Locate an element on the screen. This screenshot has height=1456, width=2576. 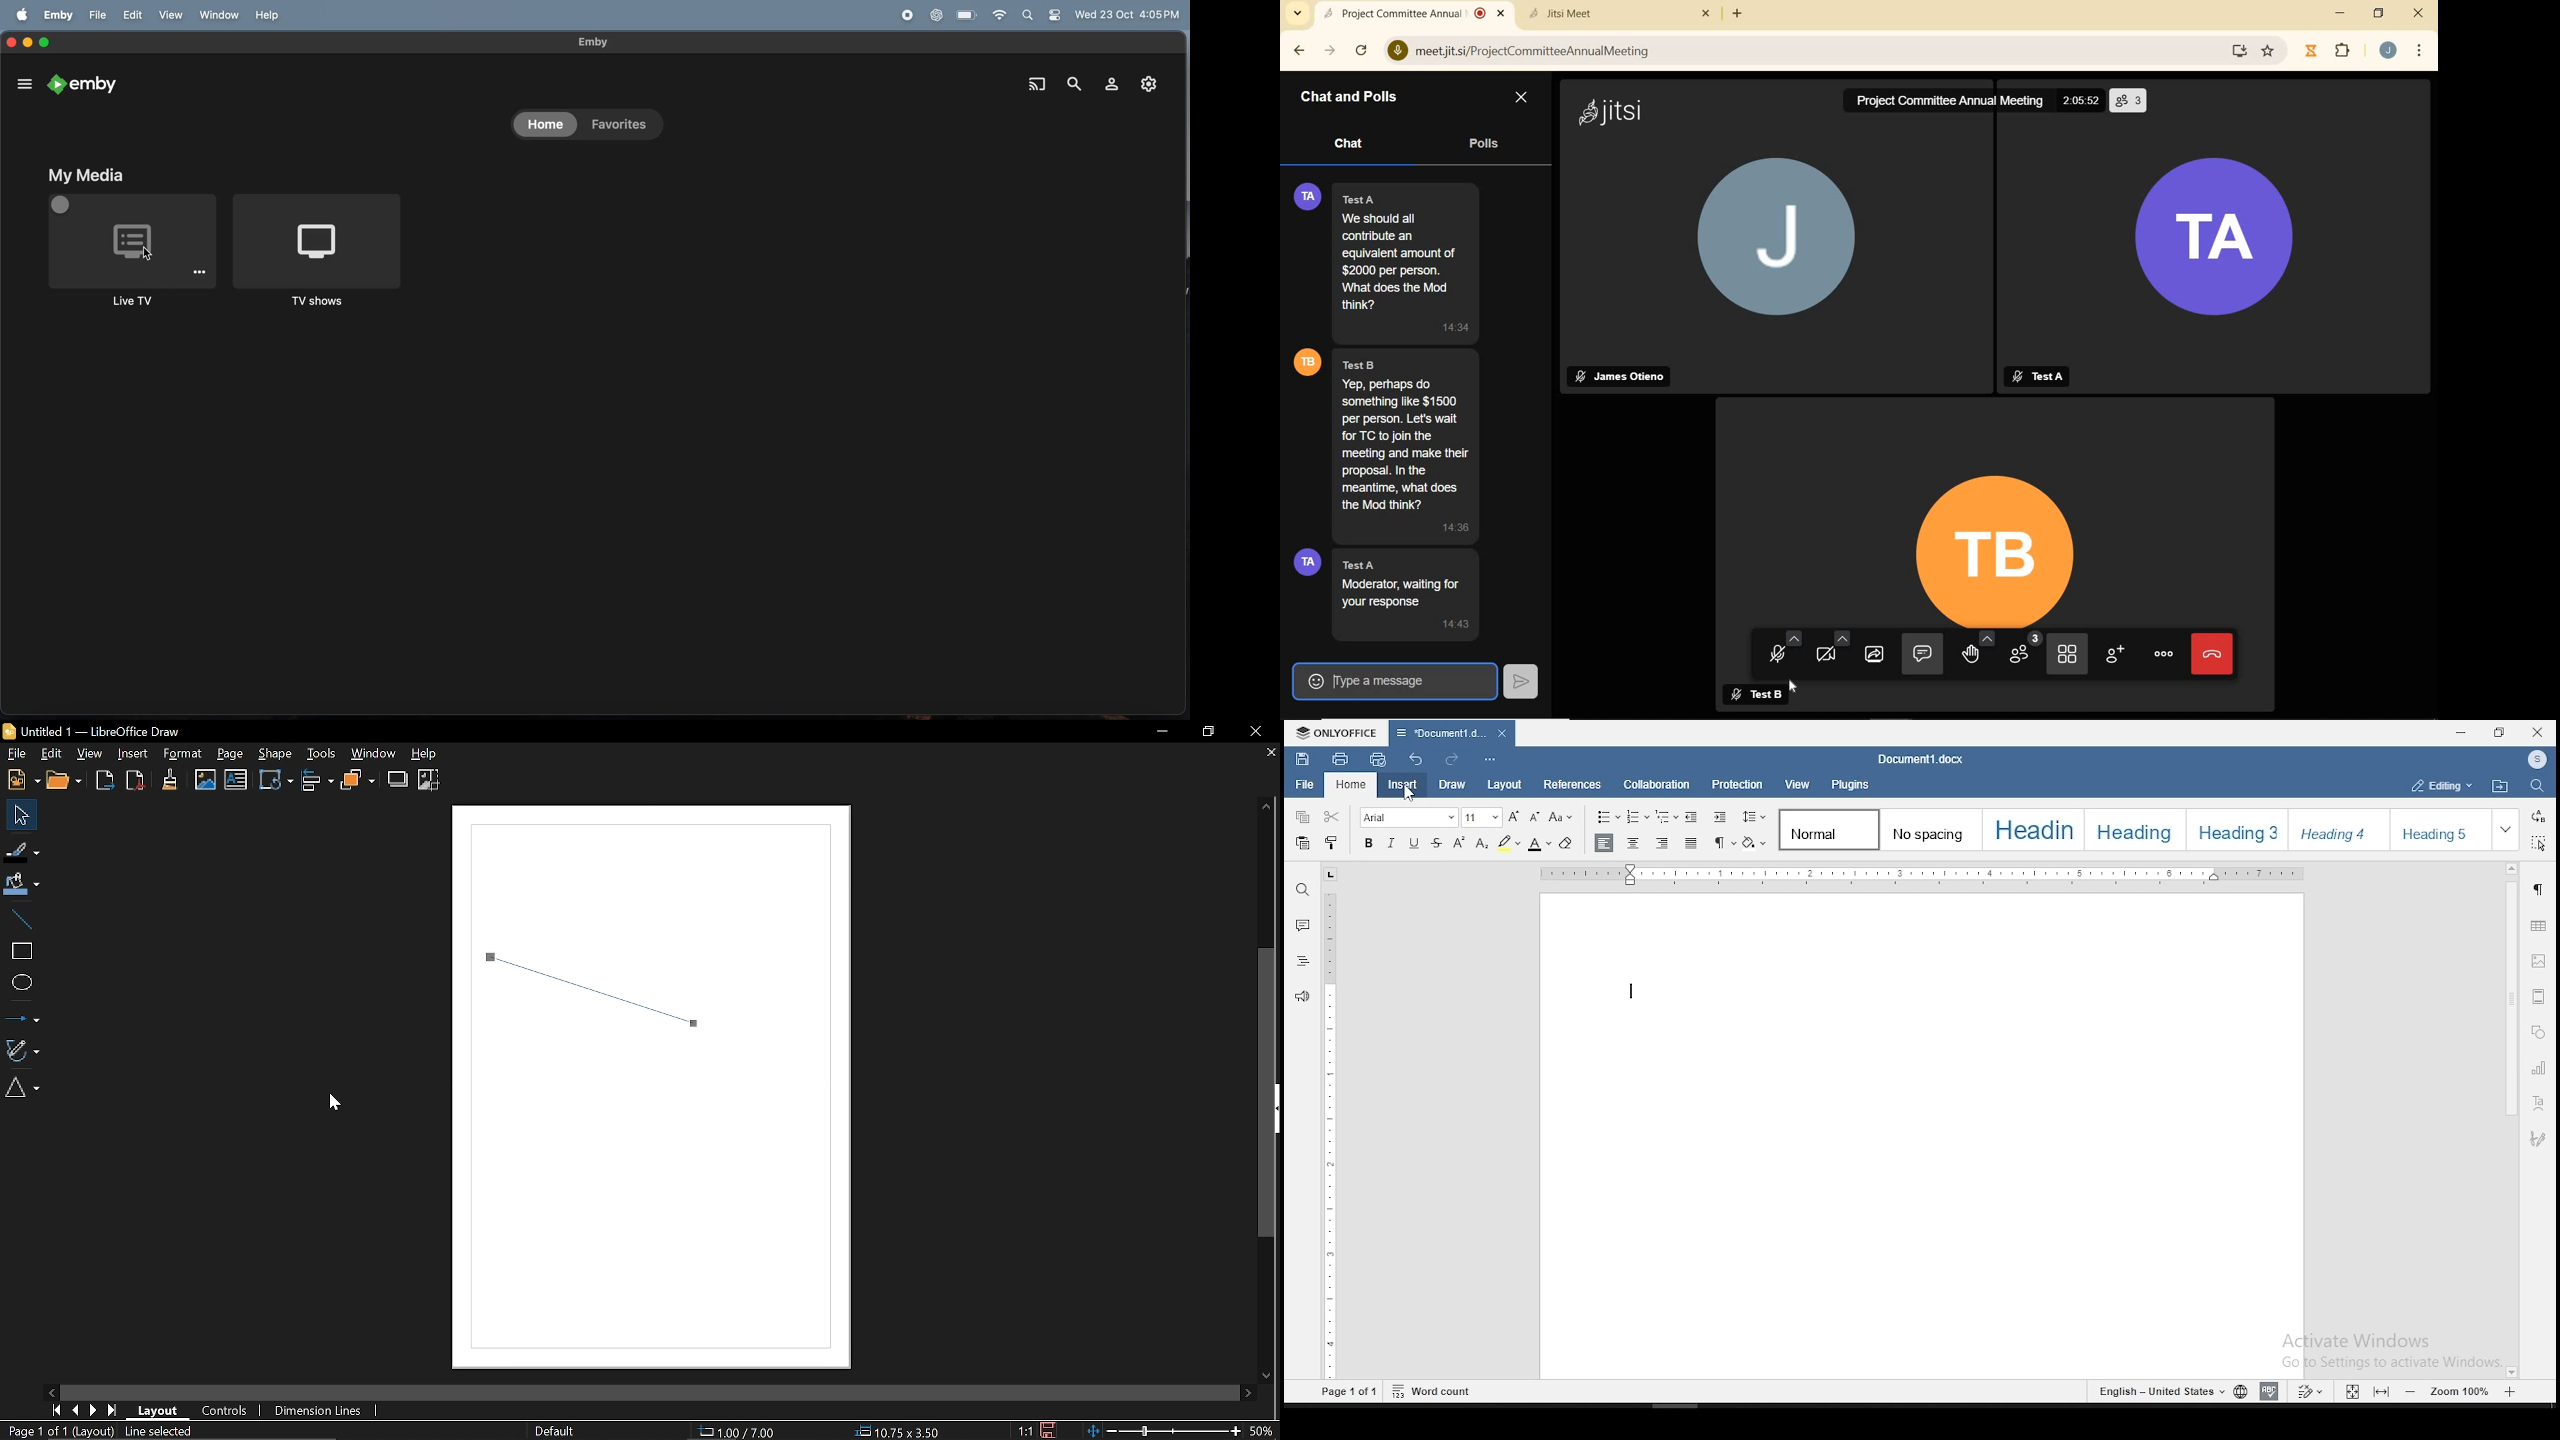
Shadow is located at coordinates (397, 779).